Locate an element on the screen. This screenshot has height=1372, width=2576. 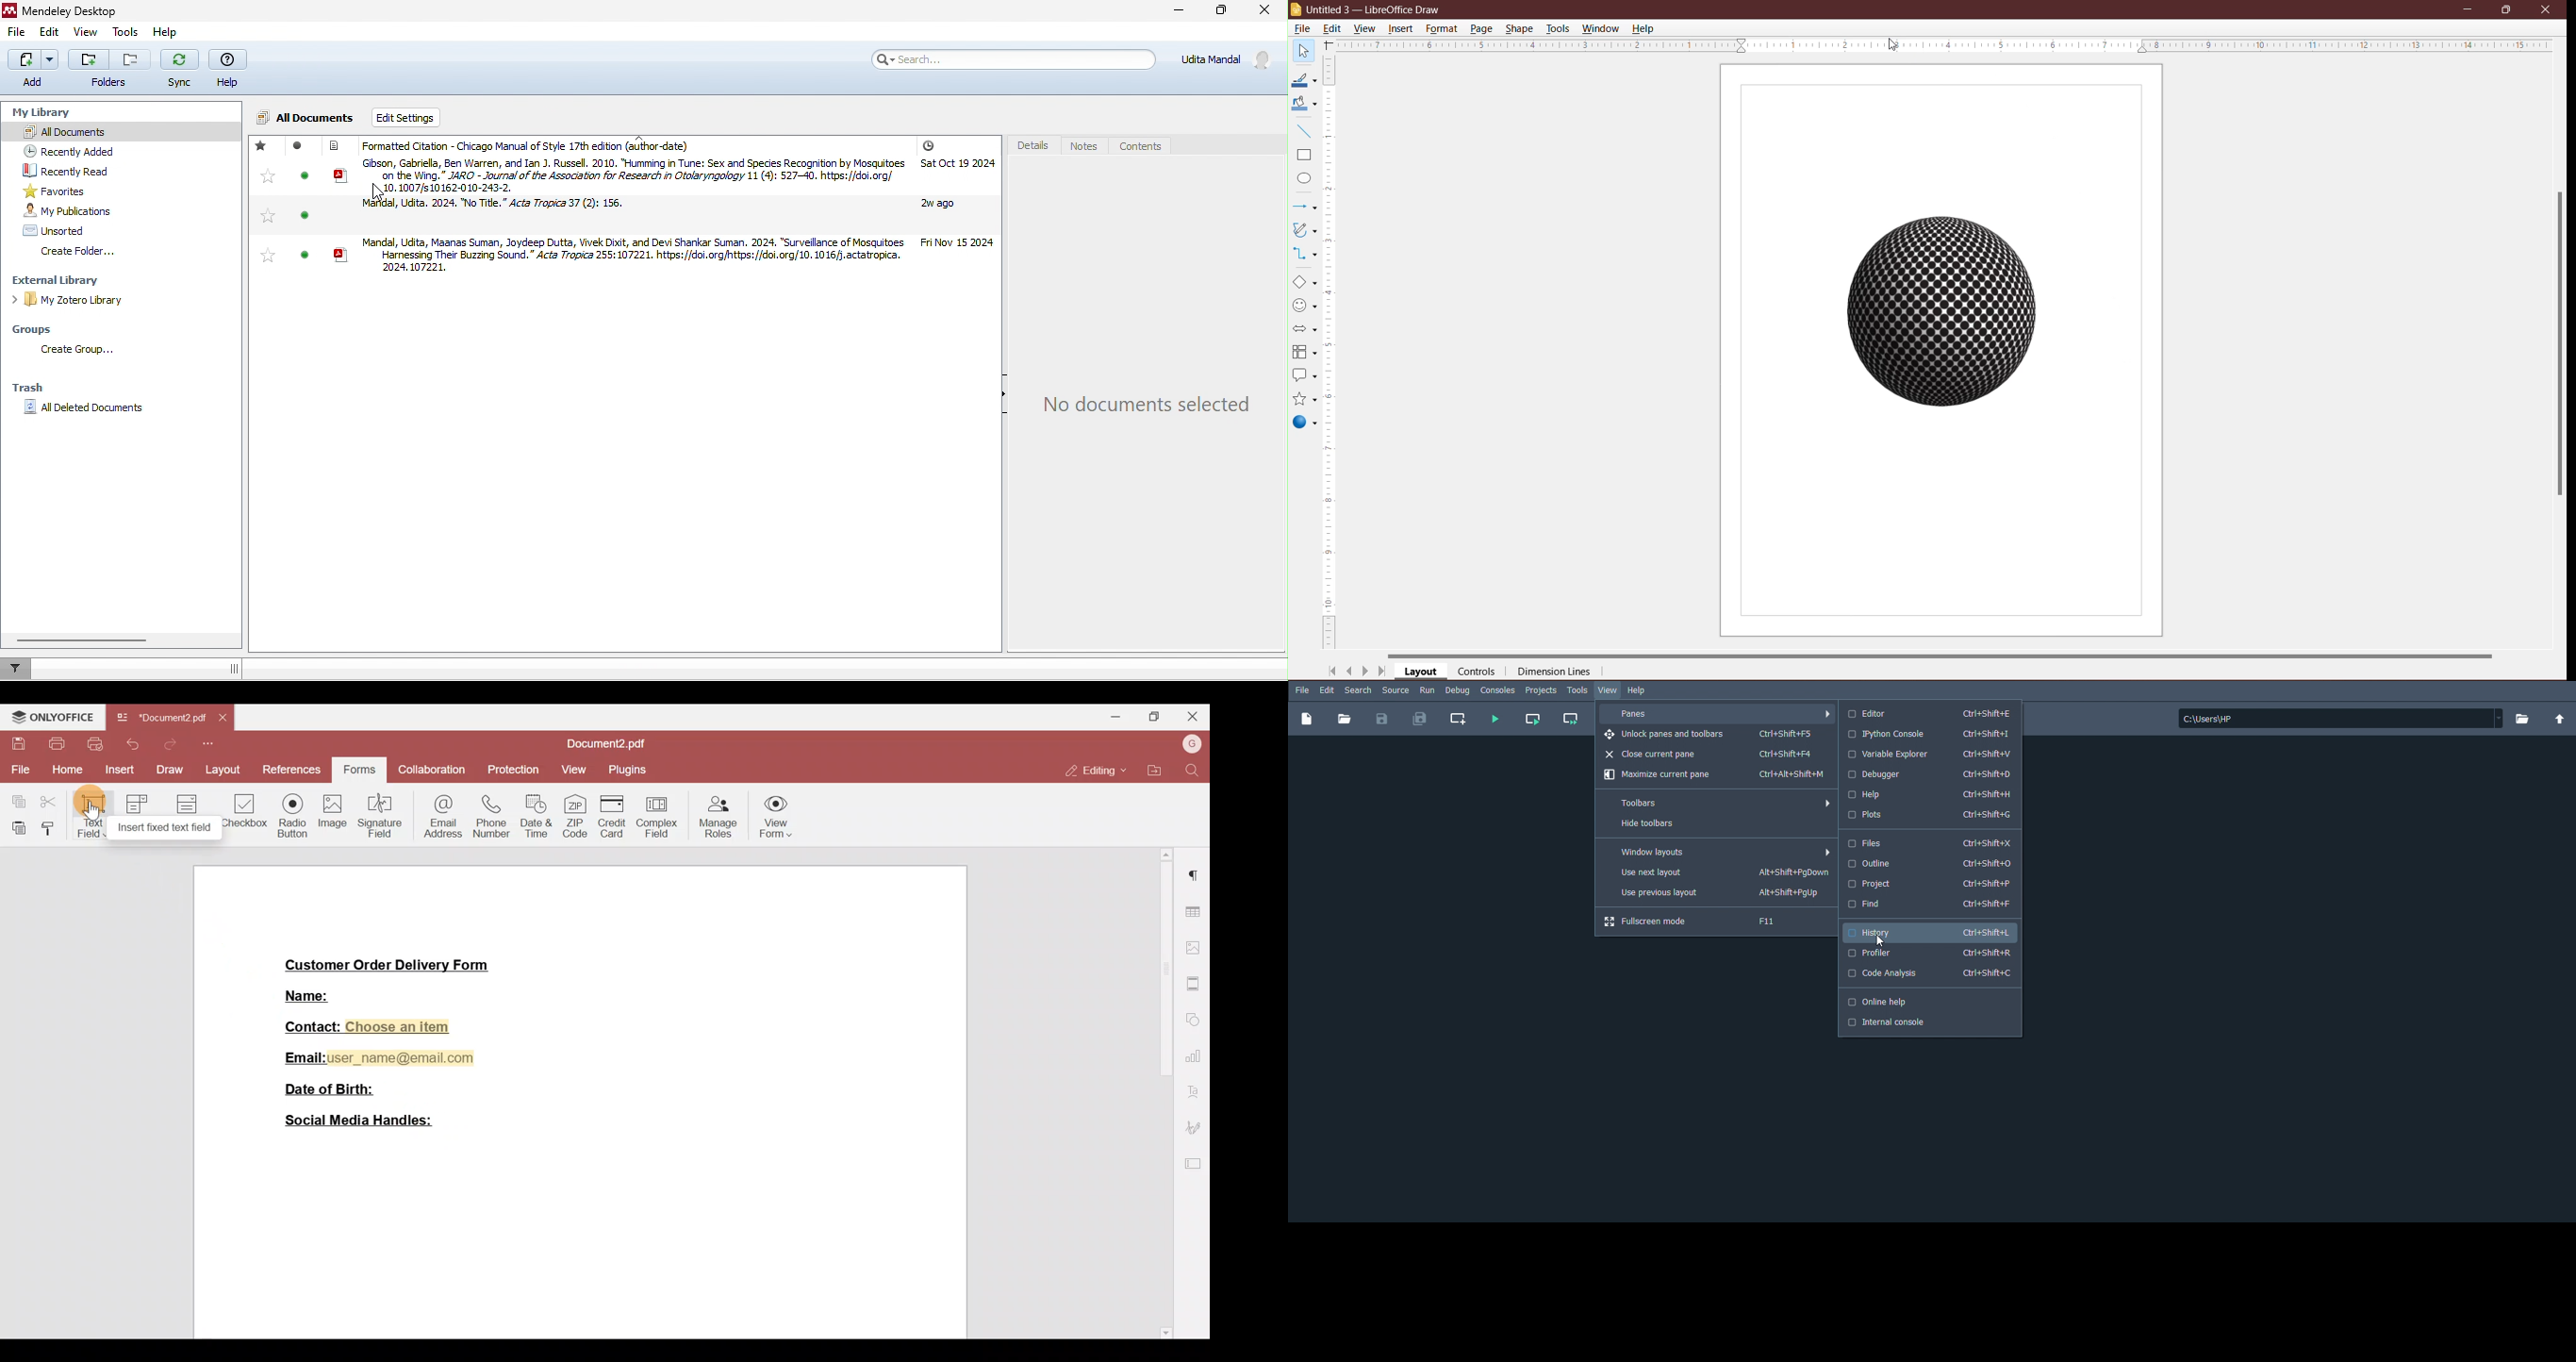
Customize quick access toolbar is located at coordinates (209, 744).